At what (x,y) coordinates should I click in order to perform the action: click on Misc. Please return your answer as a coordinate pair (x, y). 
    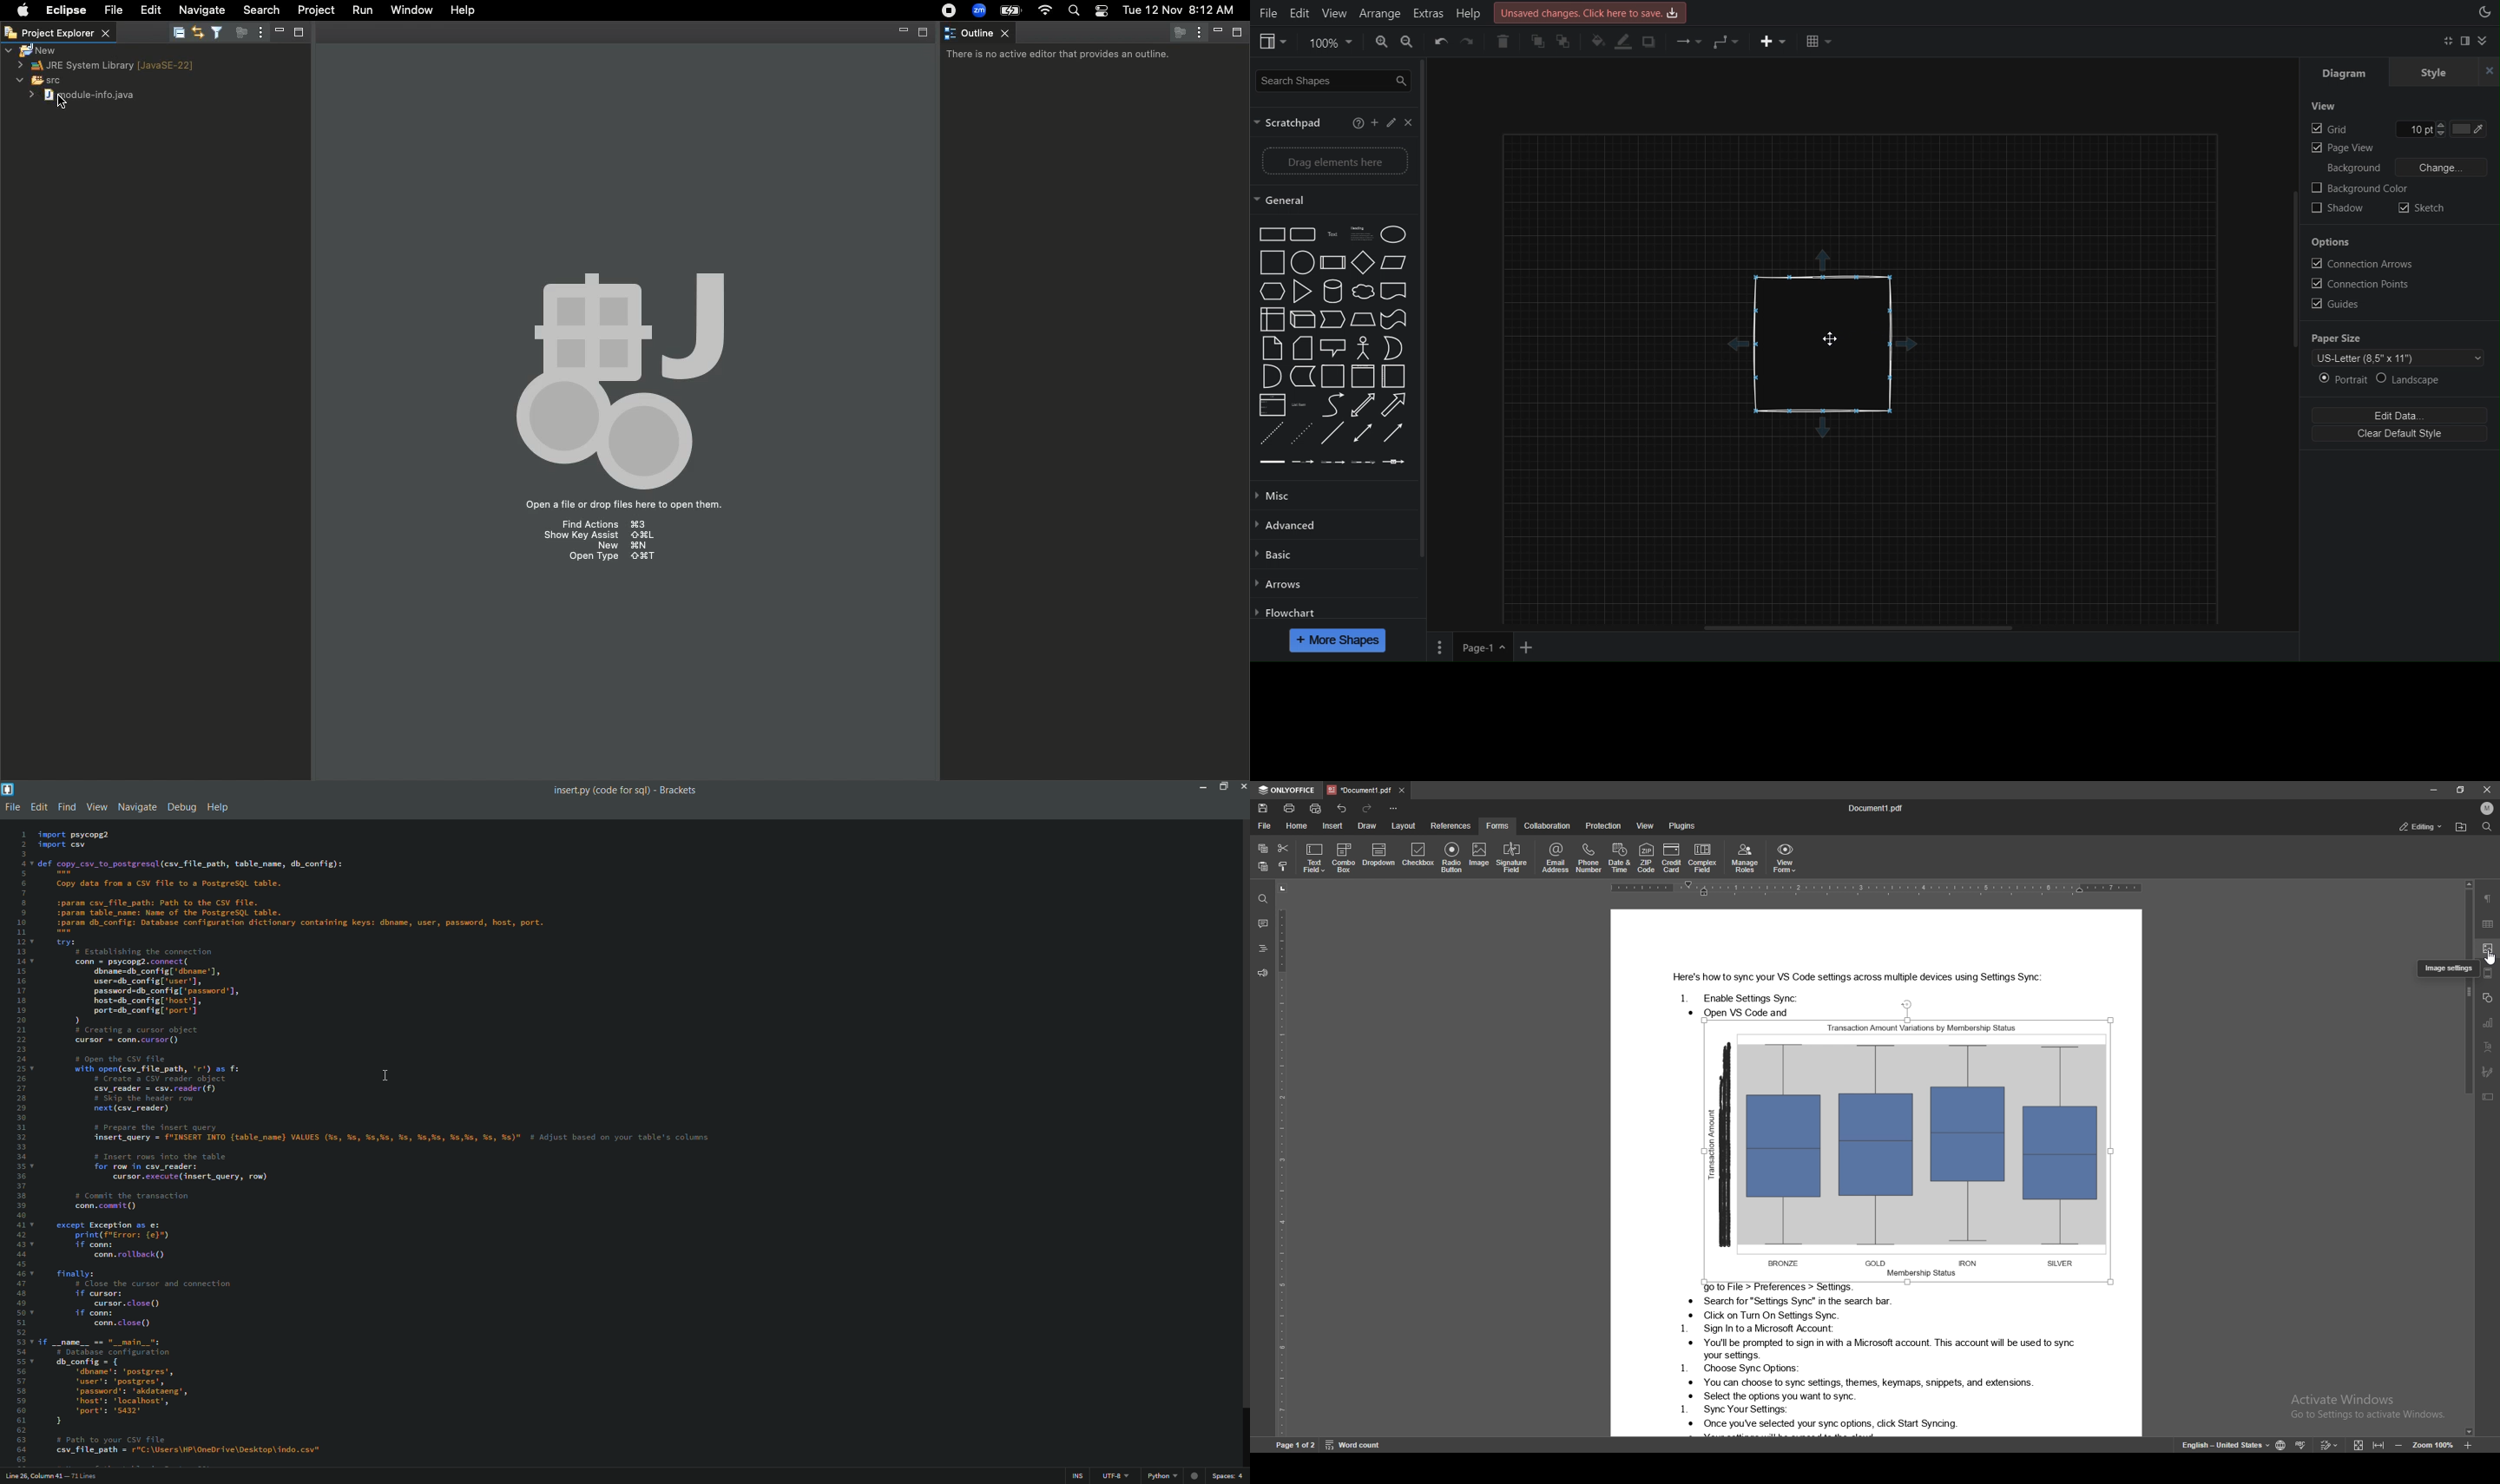
    Looking at the image, I should click on (1283, 498).